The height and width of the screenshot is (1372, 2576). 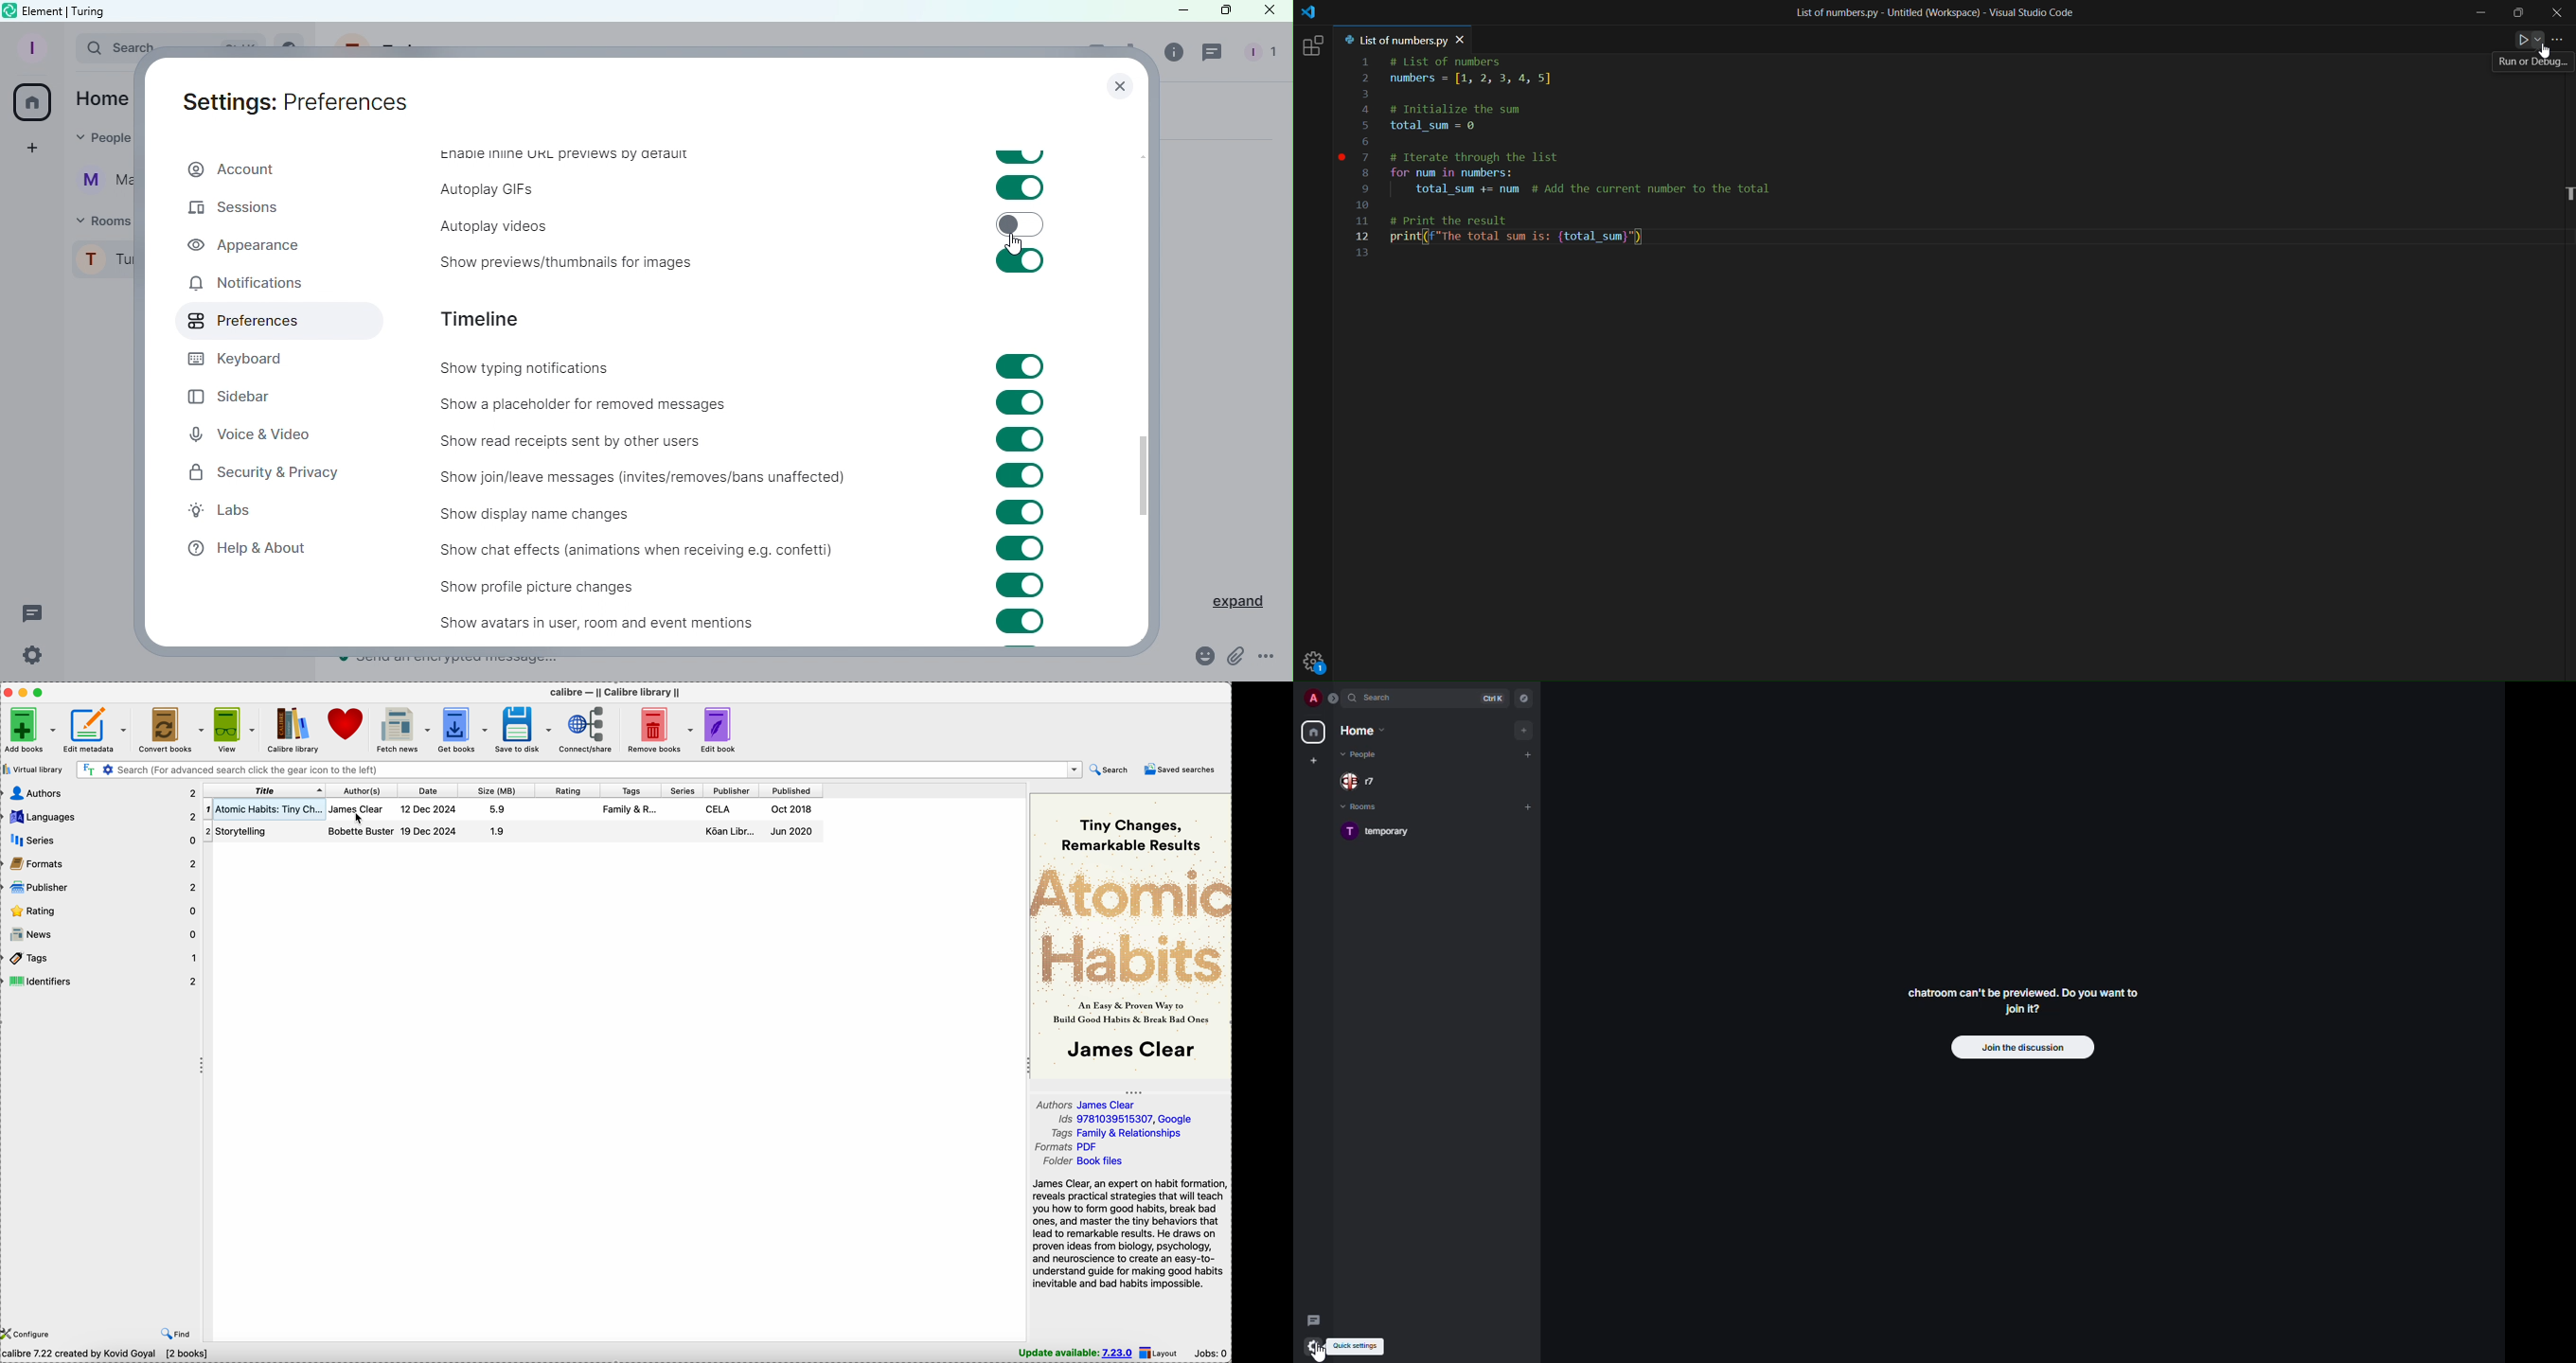 I want to click on Turing, so click(x=103, y=264).